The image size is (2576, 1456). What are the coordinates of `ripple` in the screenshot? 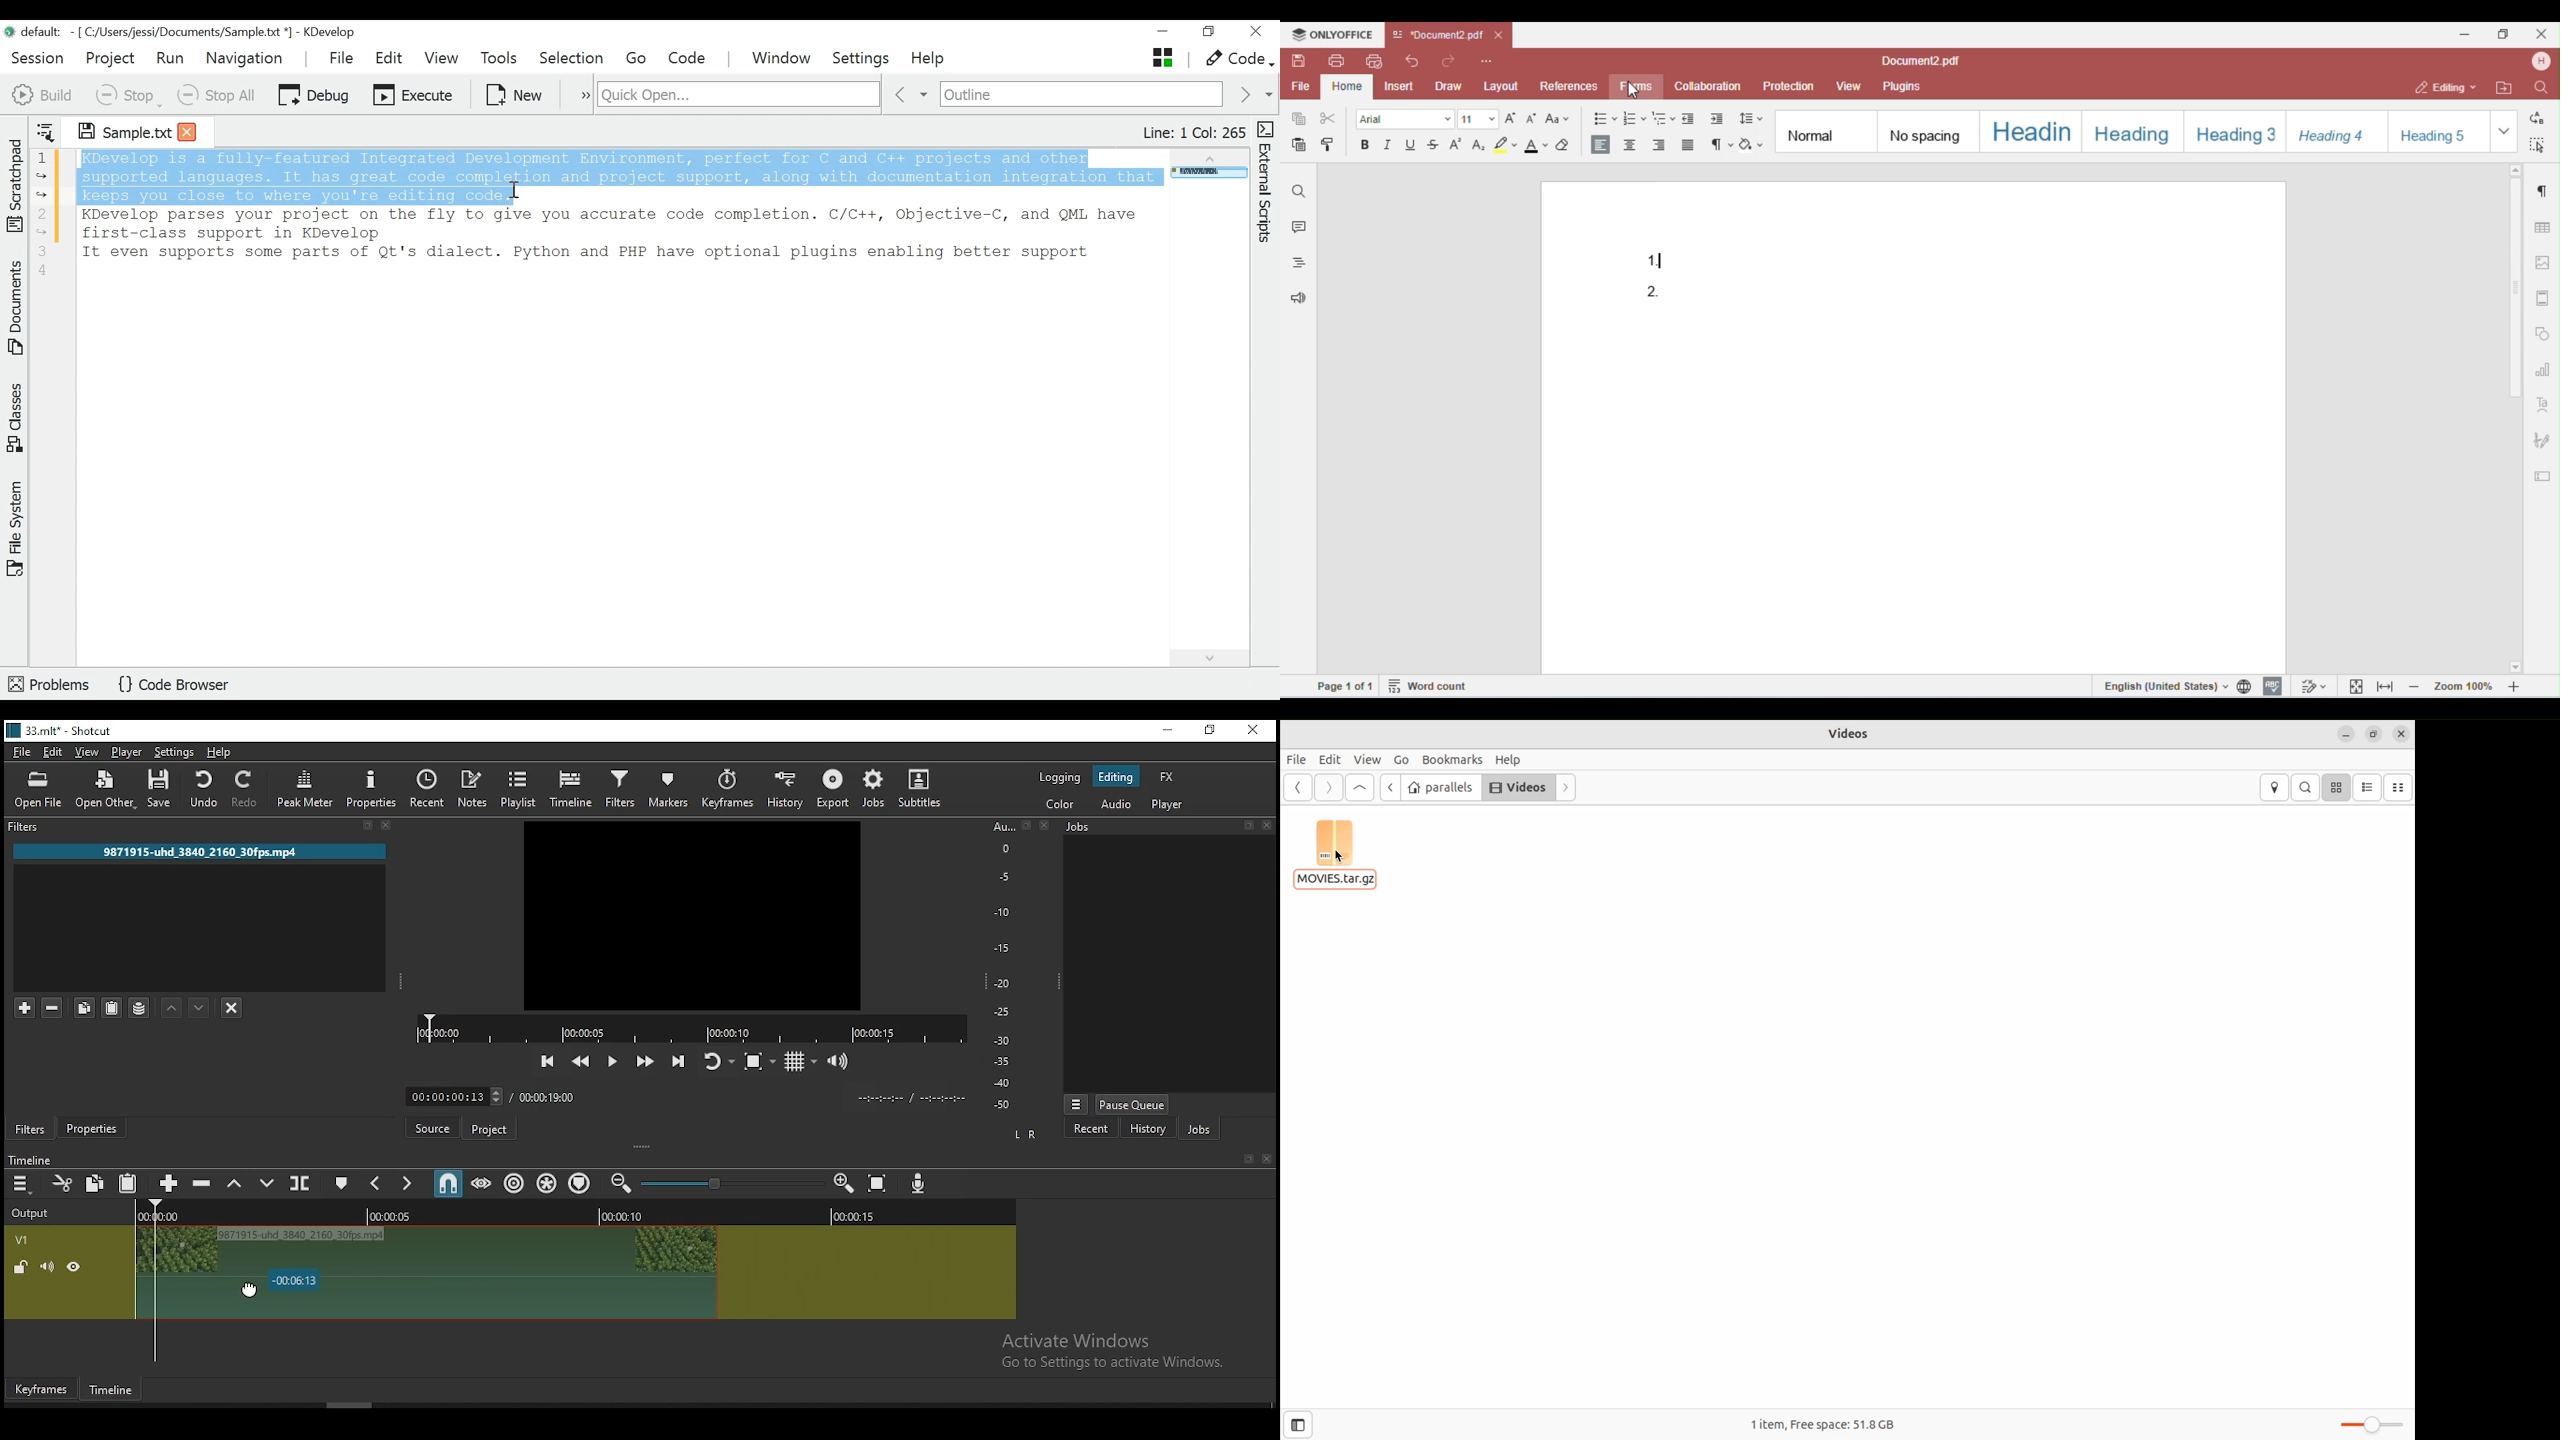 It's located at (516, 1184).